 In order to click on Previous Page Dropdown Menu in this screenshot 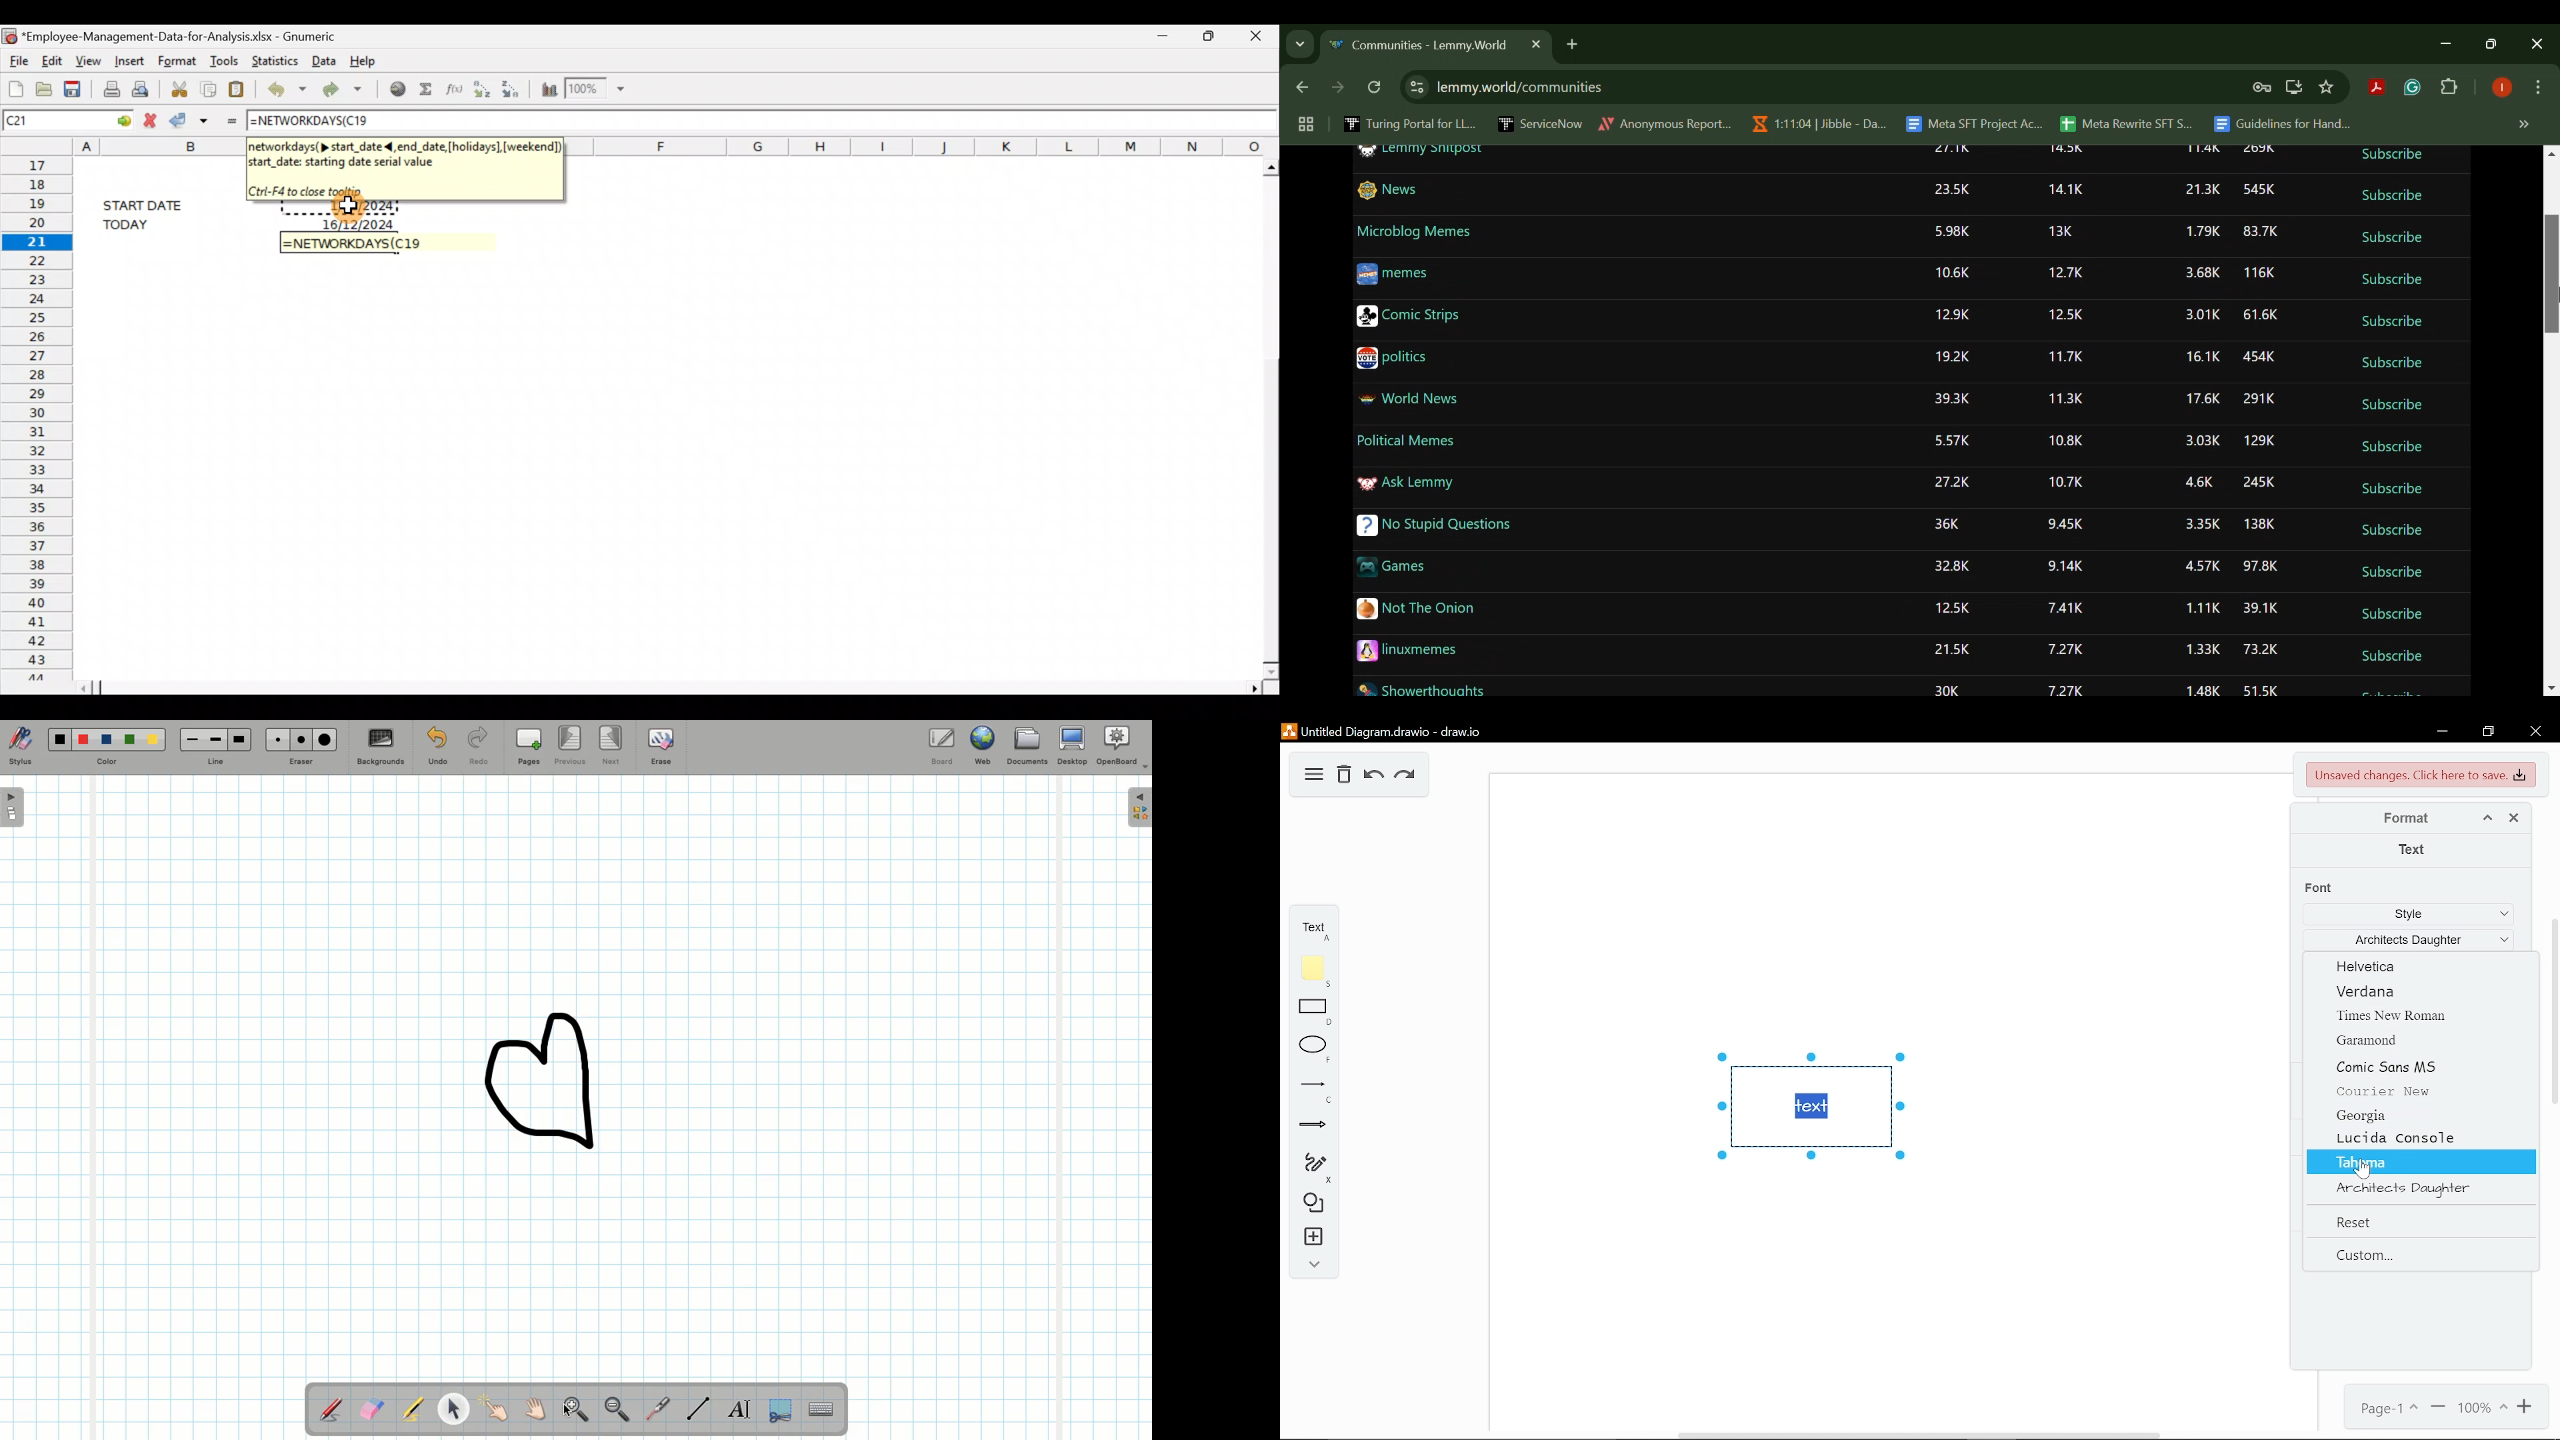, I will do `click(1300, 45)`.